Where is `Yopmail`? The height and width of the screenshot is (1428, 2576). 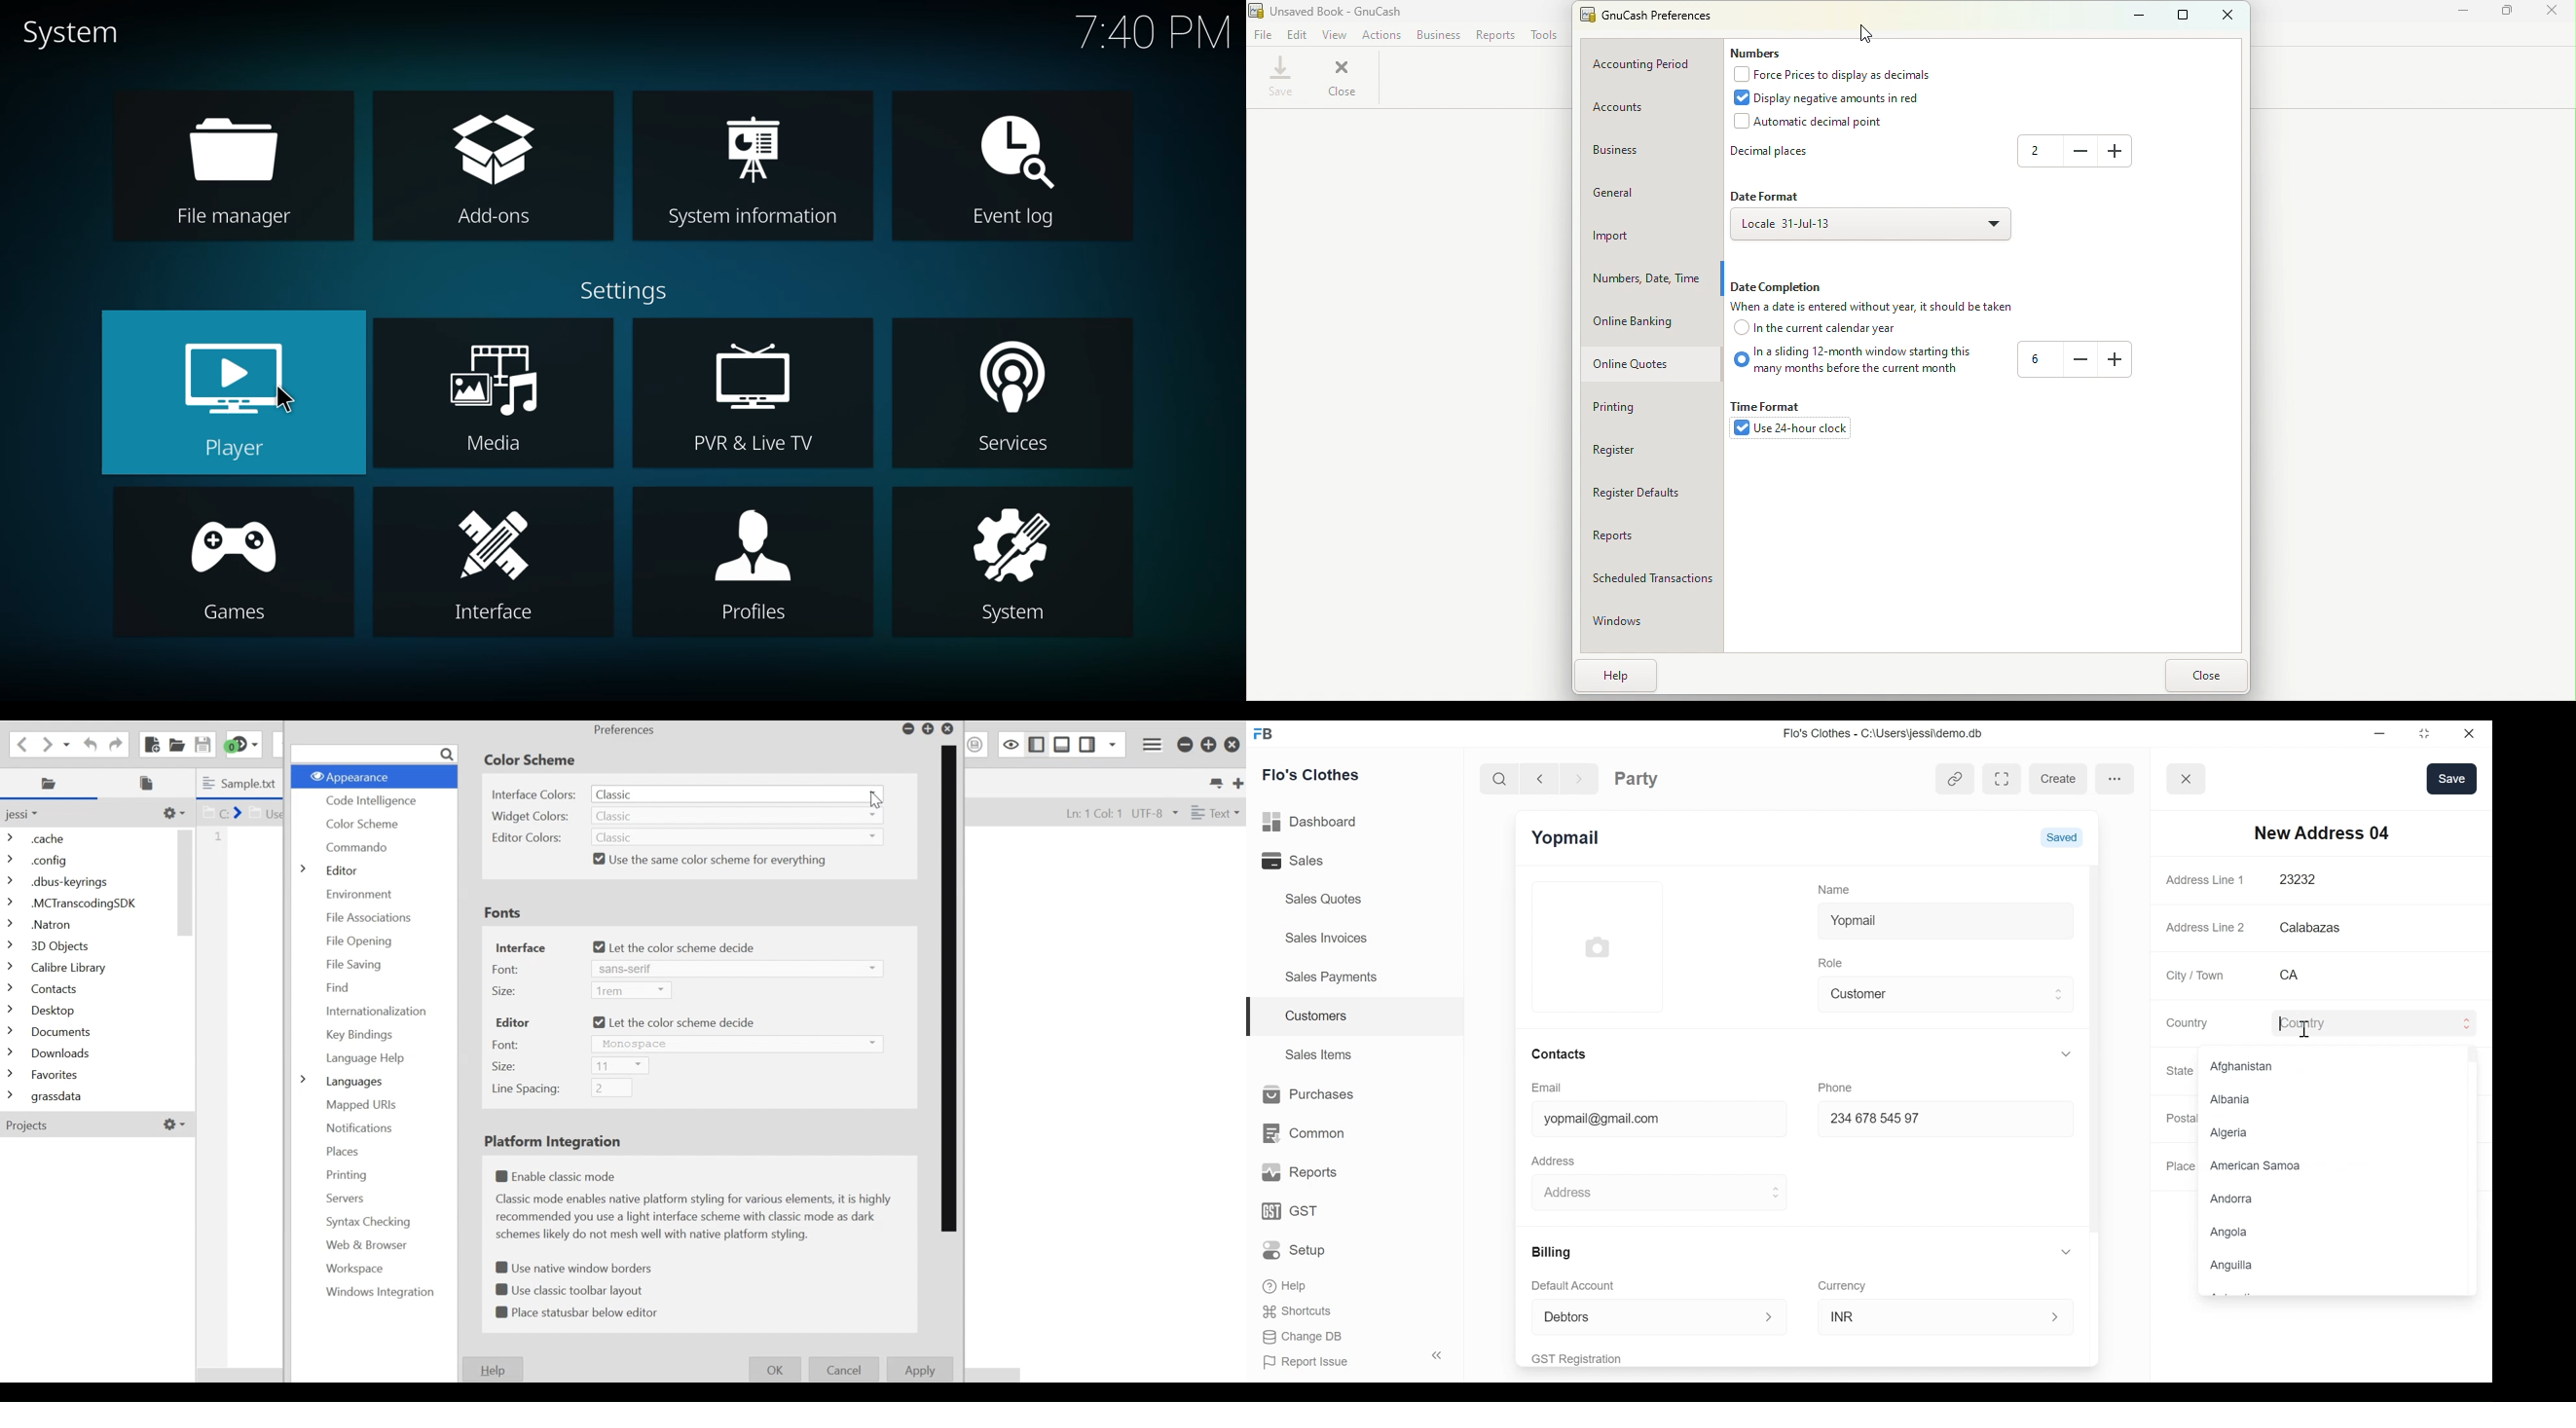 Yopmail is located at coordinates (1567, 838).